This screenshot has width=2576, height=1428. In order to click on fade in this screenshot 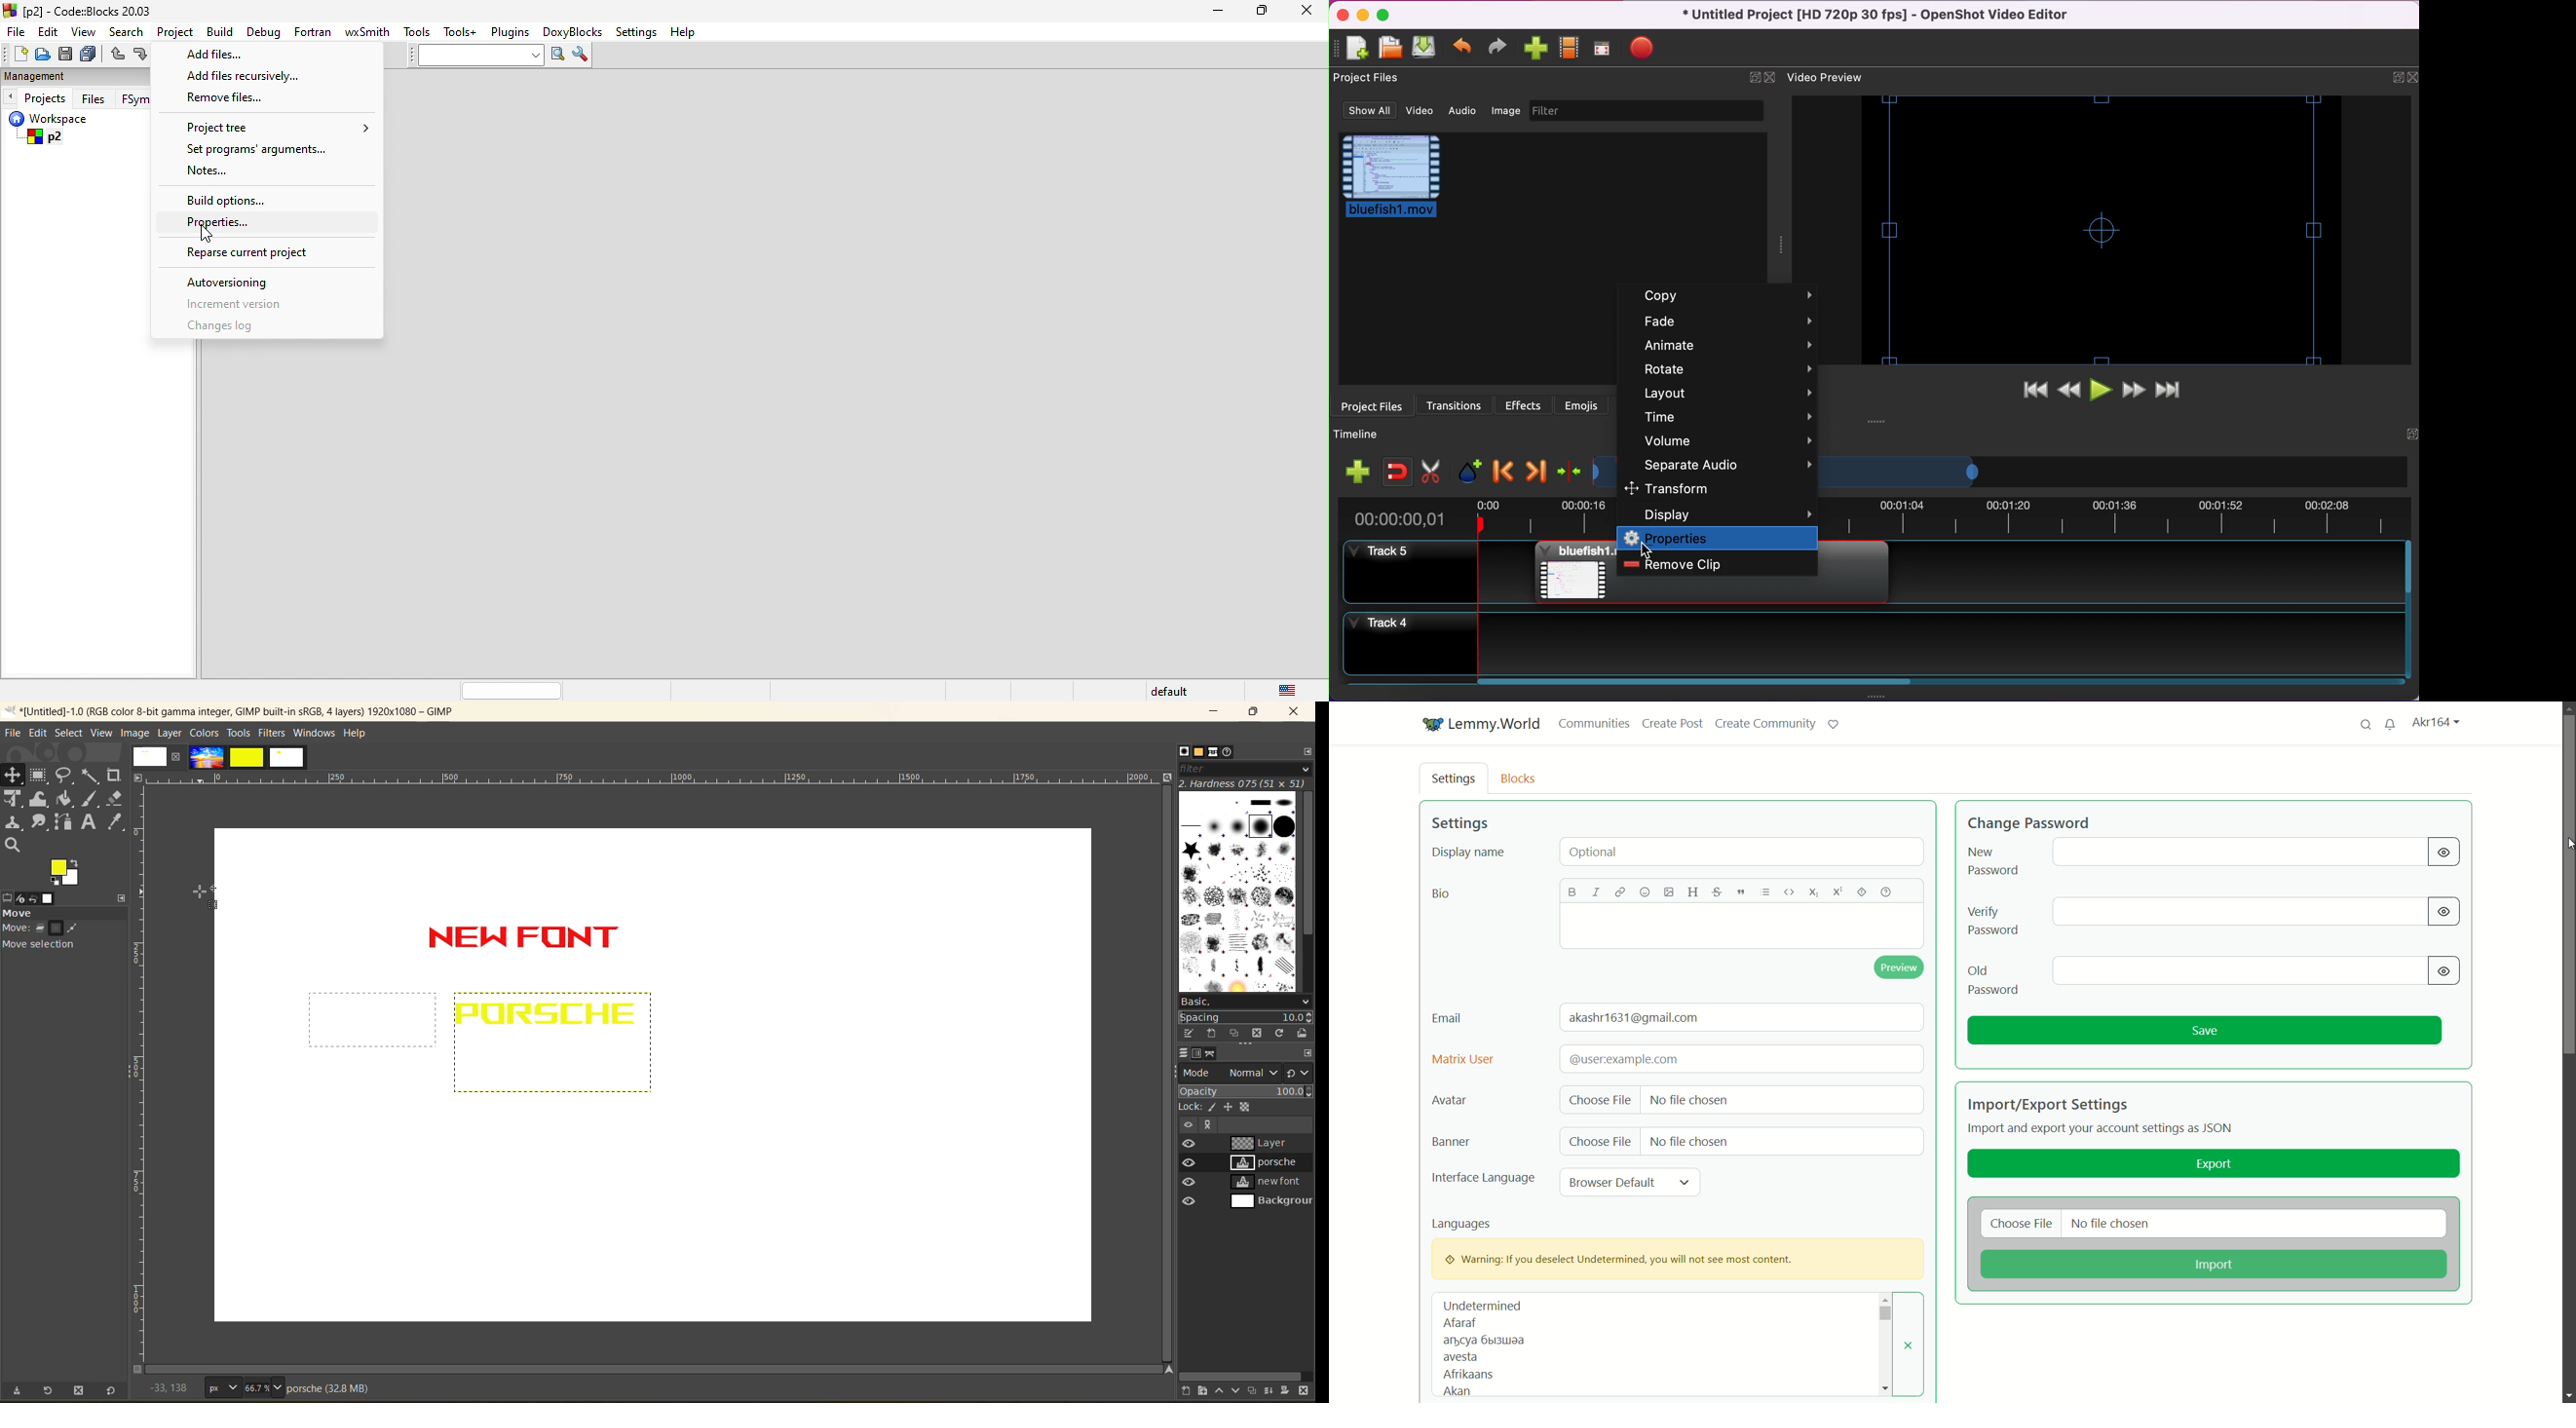, I will do `click(1726, 323)`.